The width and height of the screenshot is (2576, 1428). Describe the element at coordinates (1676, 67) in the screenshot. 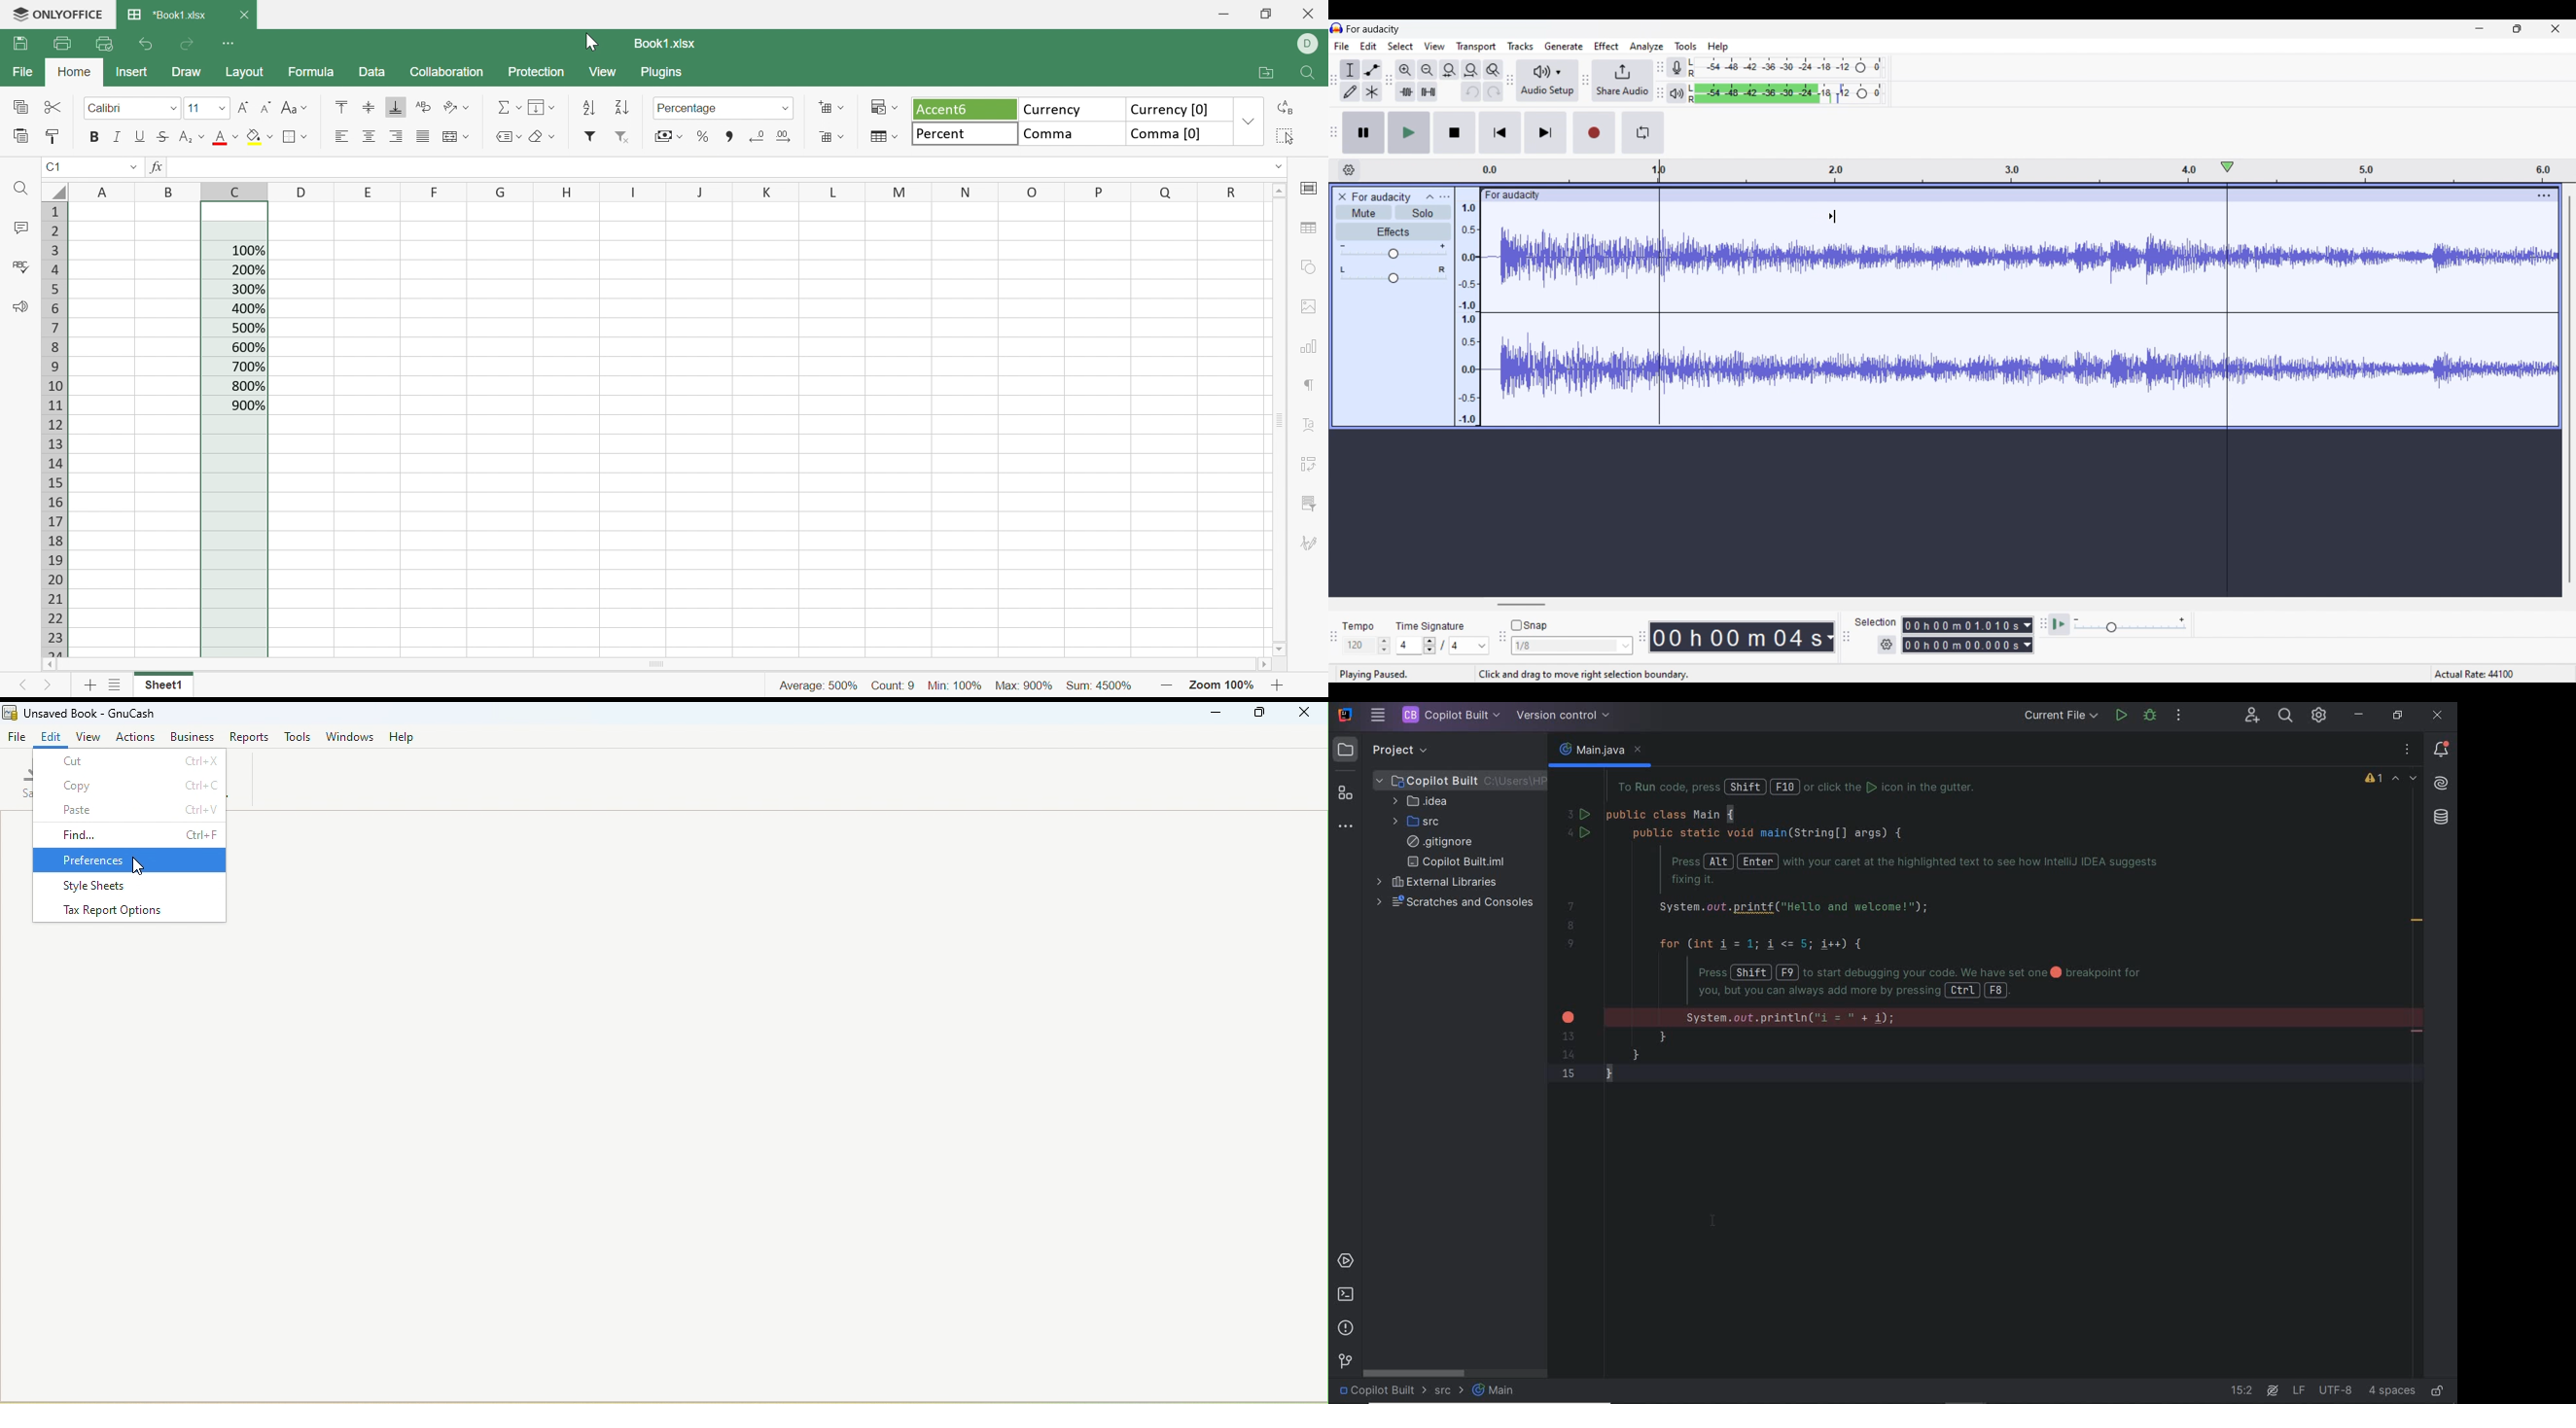

I see `Record meter` at that location.